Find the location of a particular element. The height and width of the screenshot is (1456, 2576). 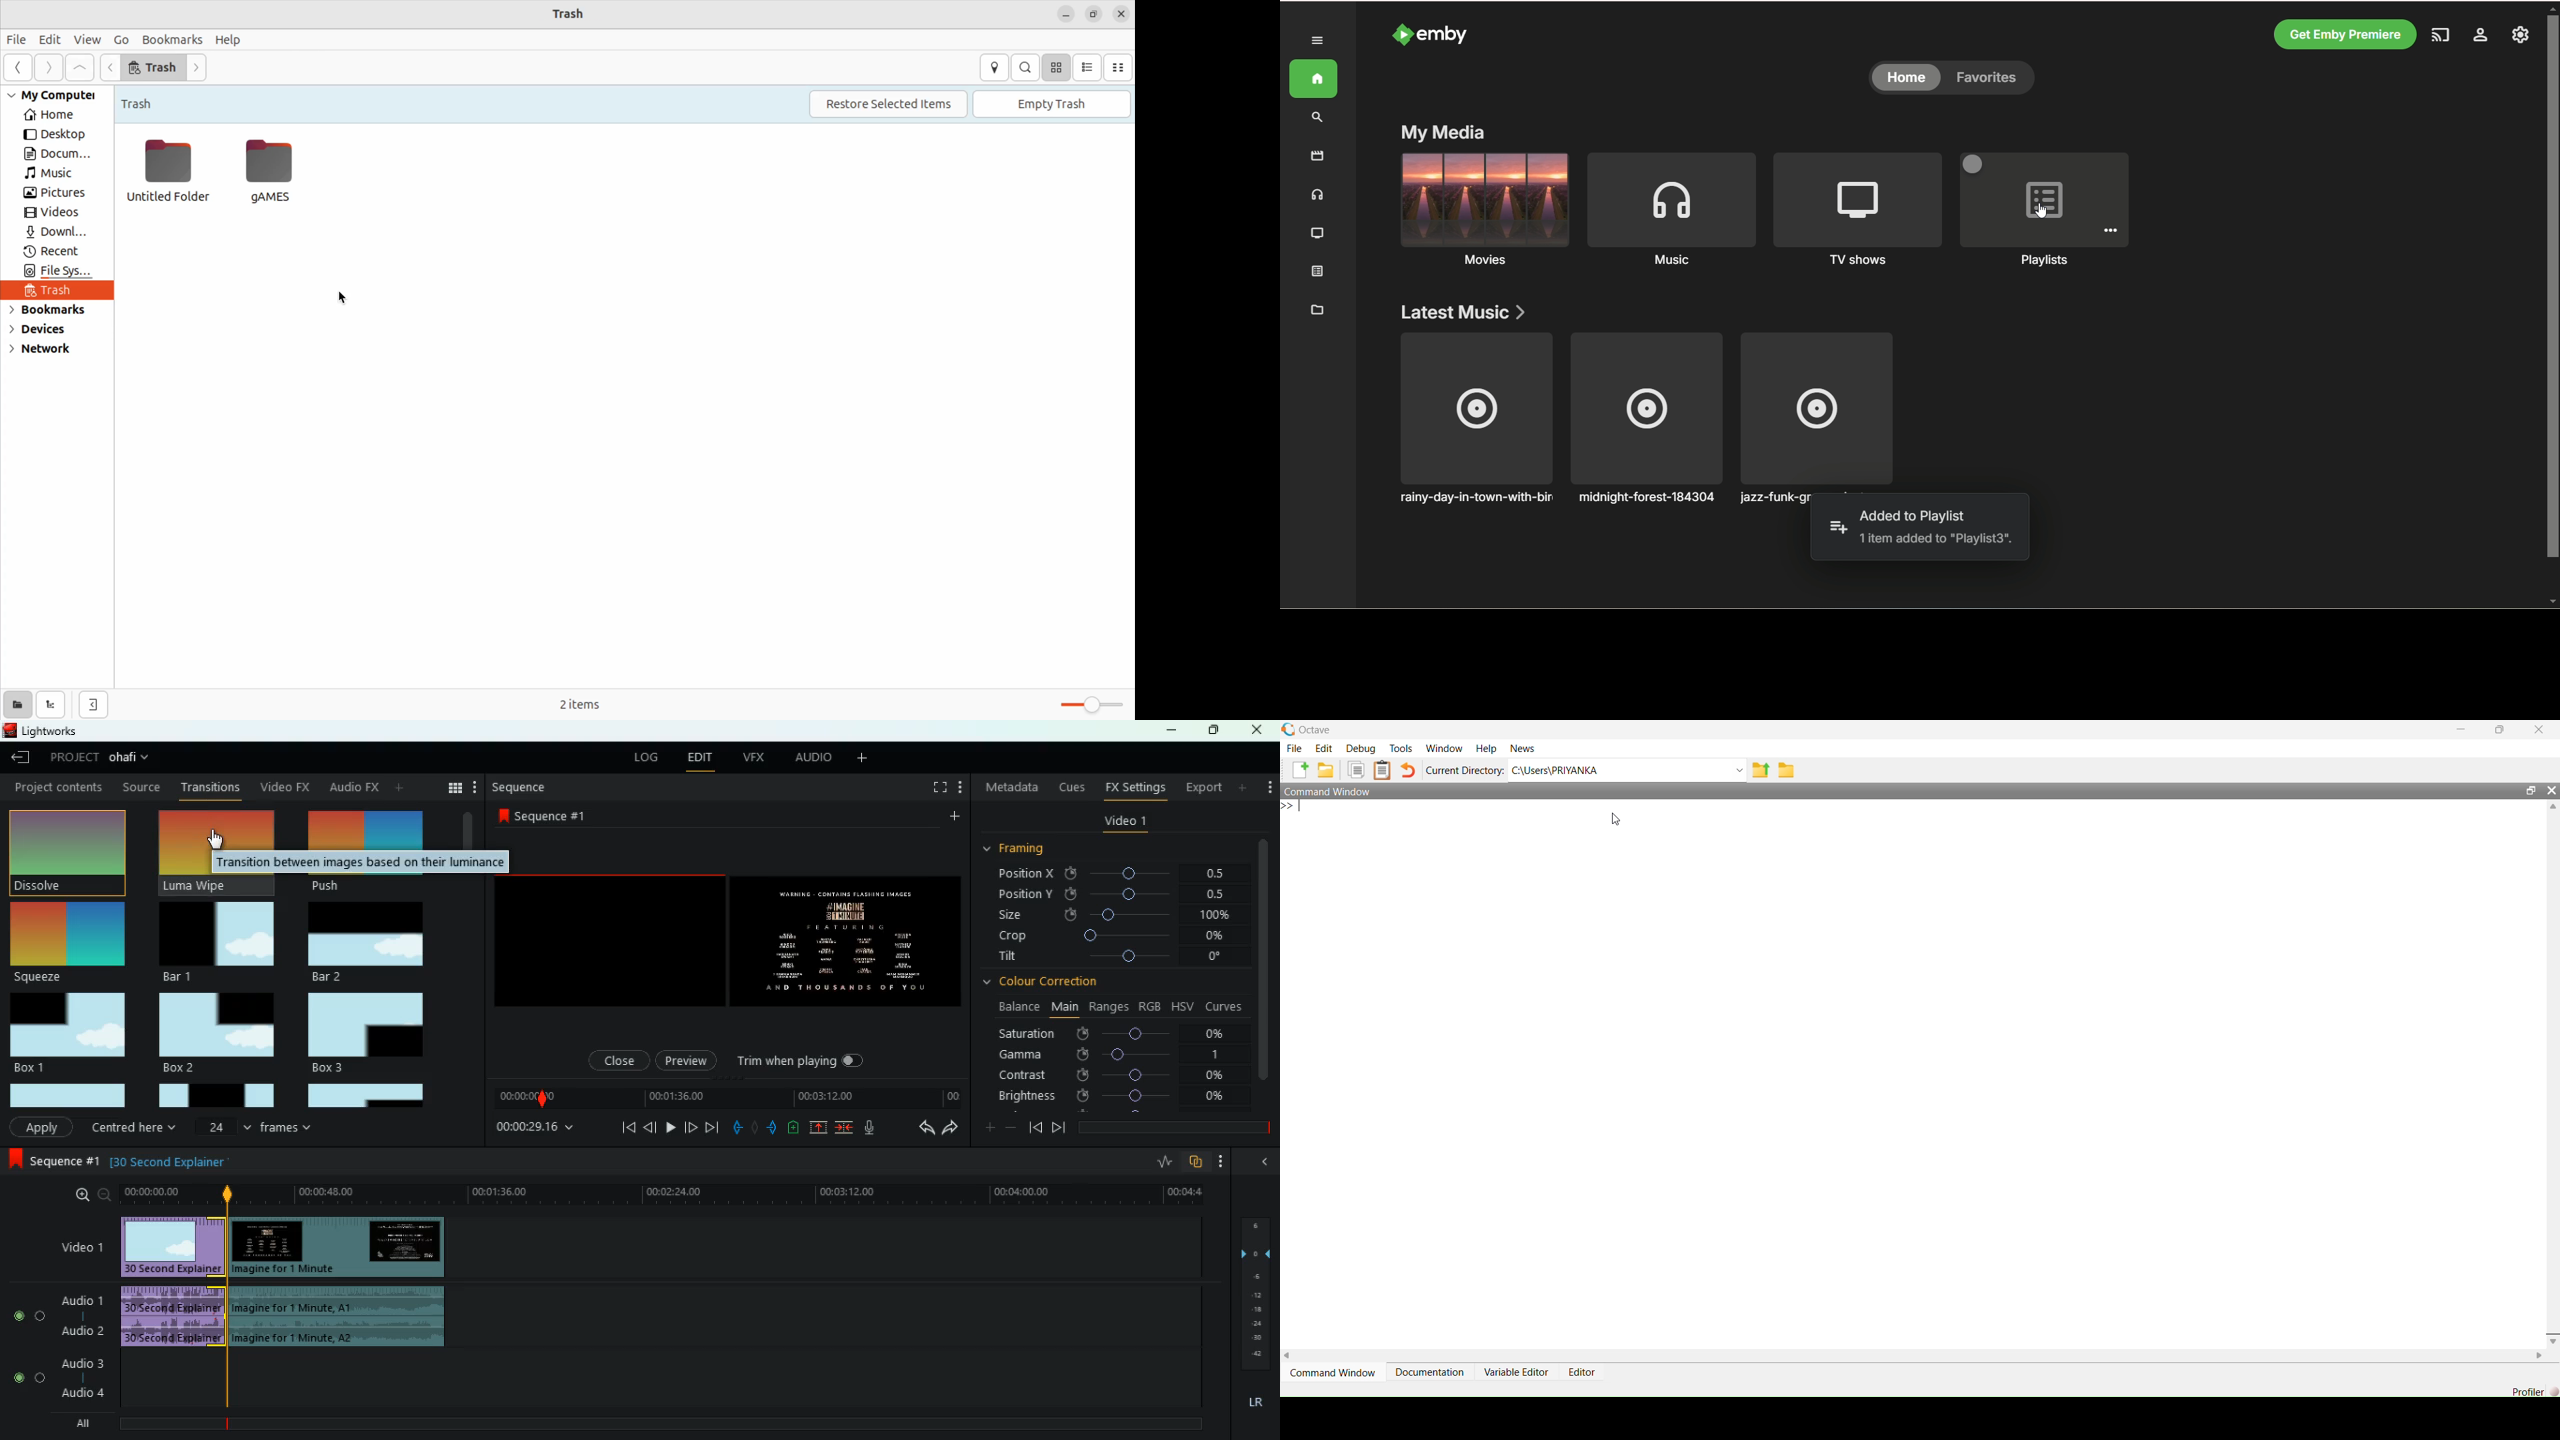

screen is located at coordinates (727, 947).